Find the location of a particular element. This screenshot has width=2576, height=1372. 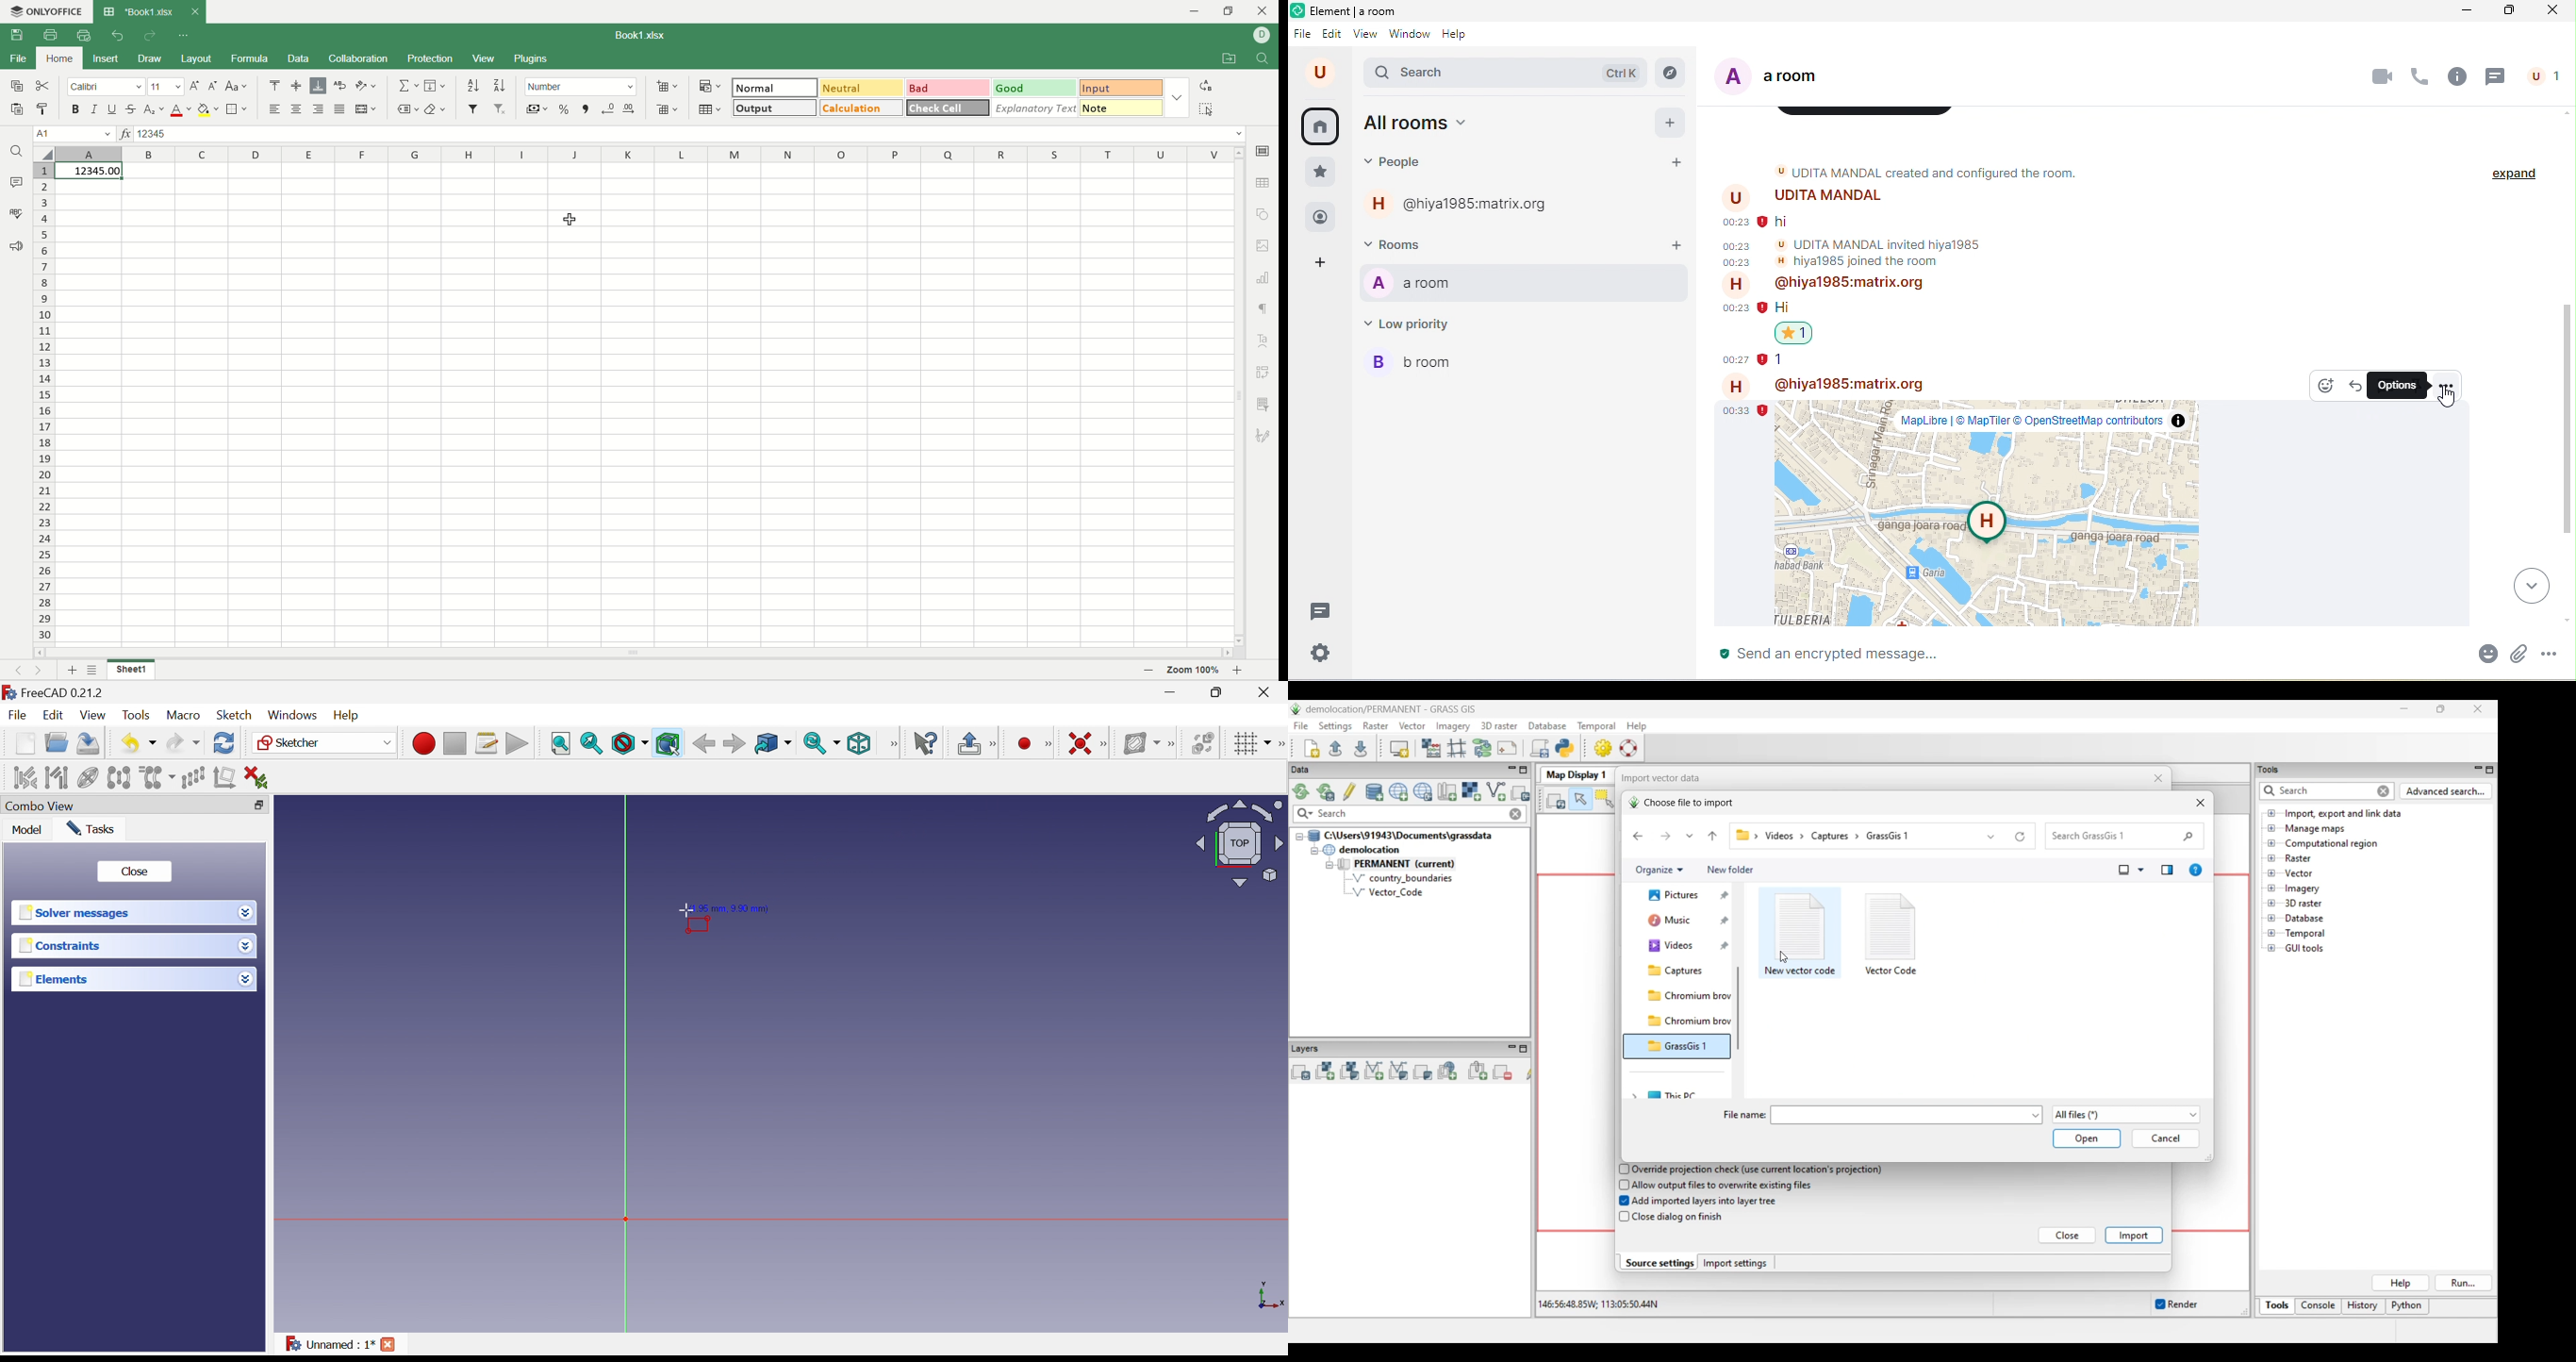

Rectangular array is located at coordinates (194, 778).